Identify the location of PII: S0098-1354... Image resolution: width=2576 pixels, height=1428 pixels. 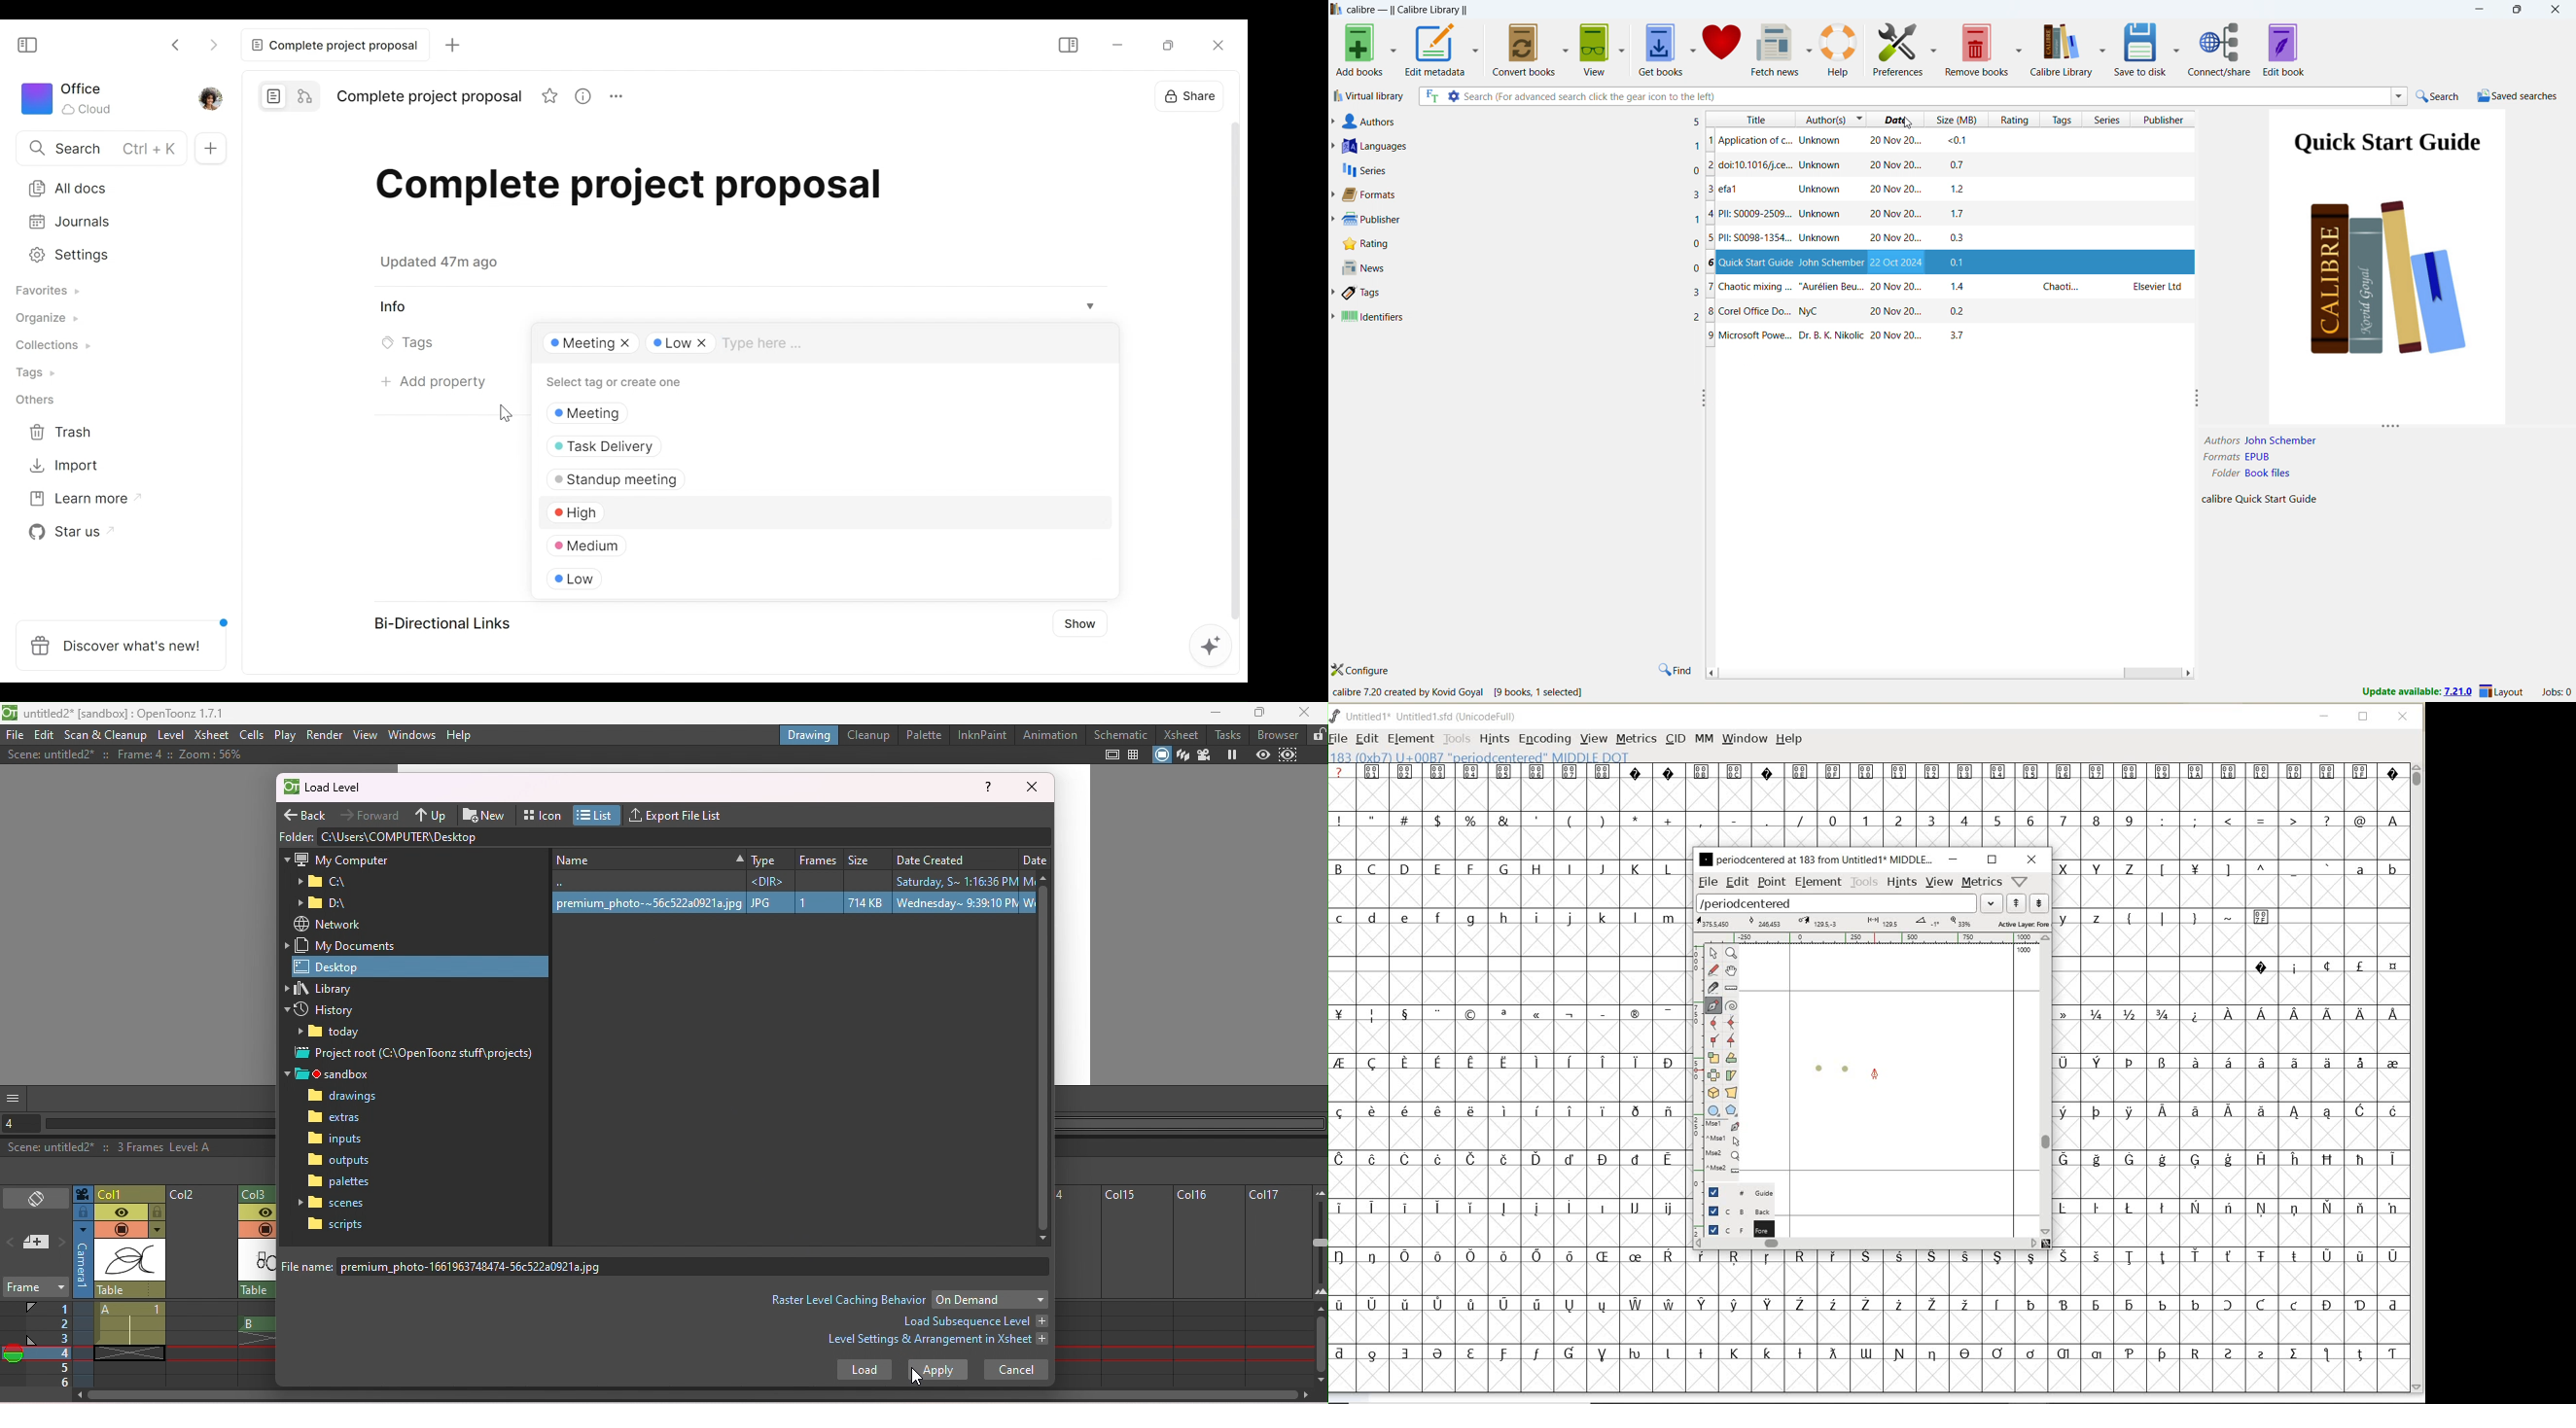
(1750, 239).